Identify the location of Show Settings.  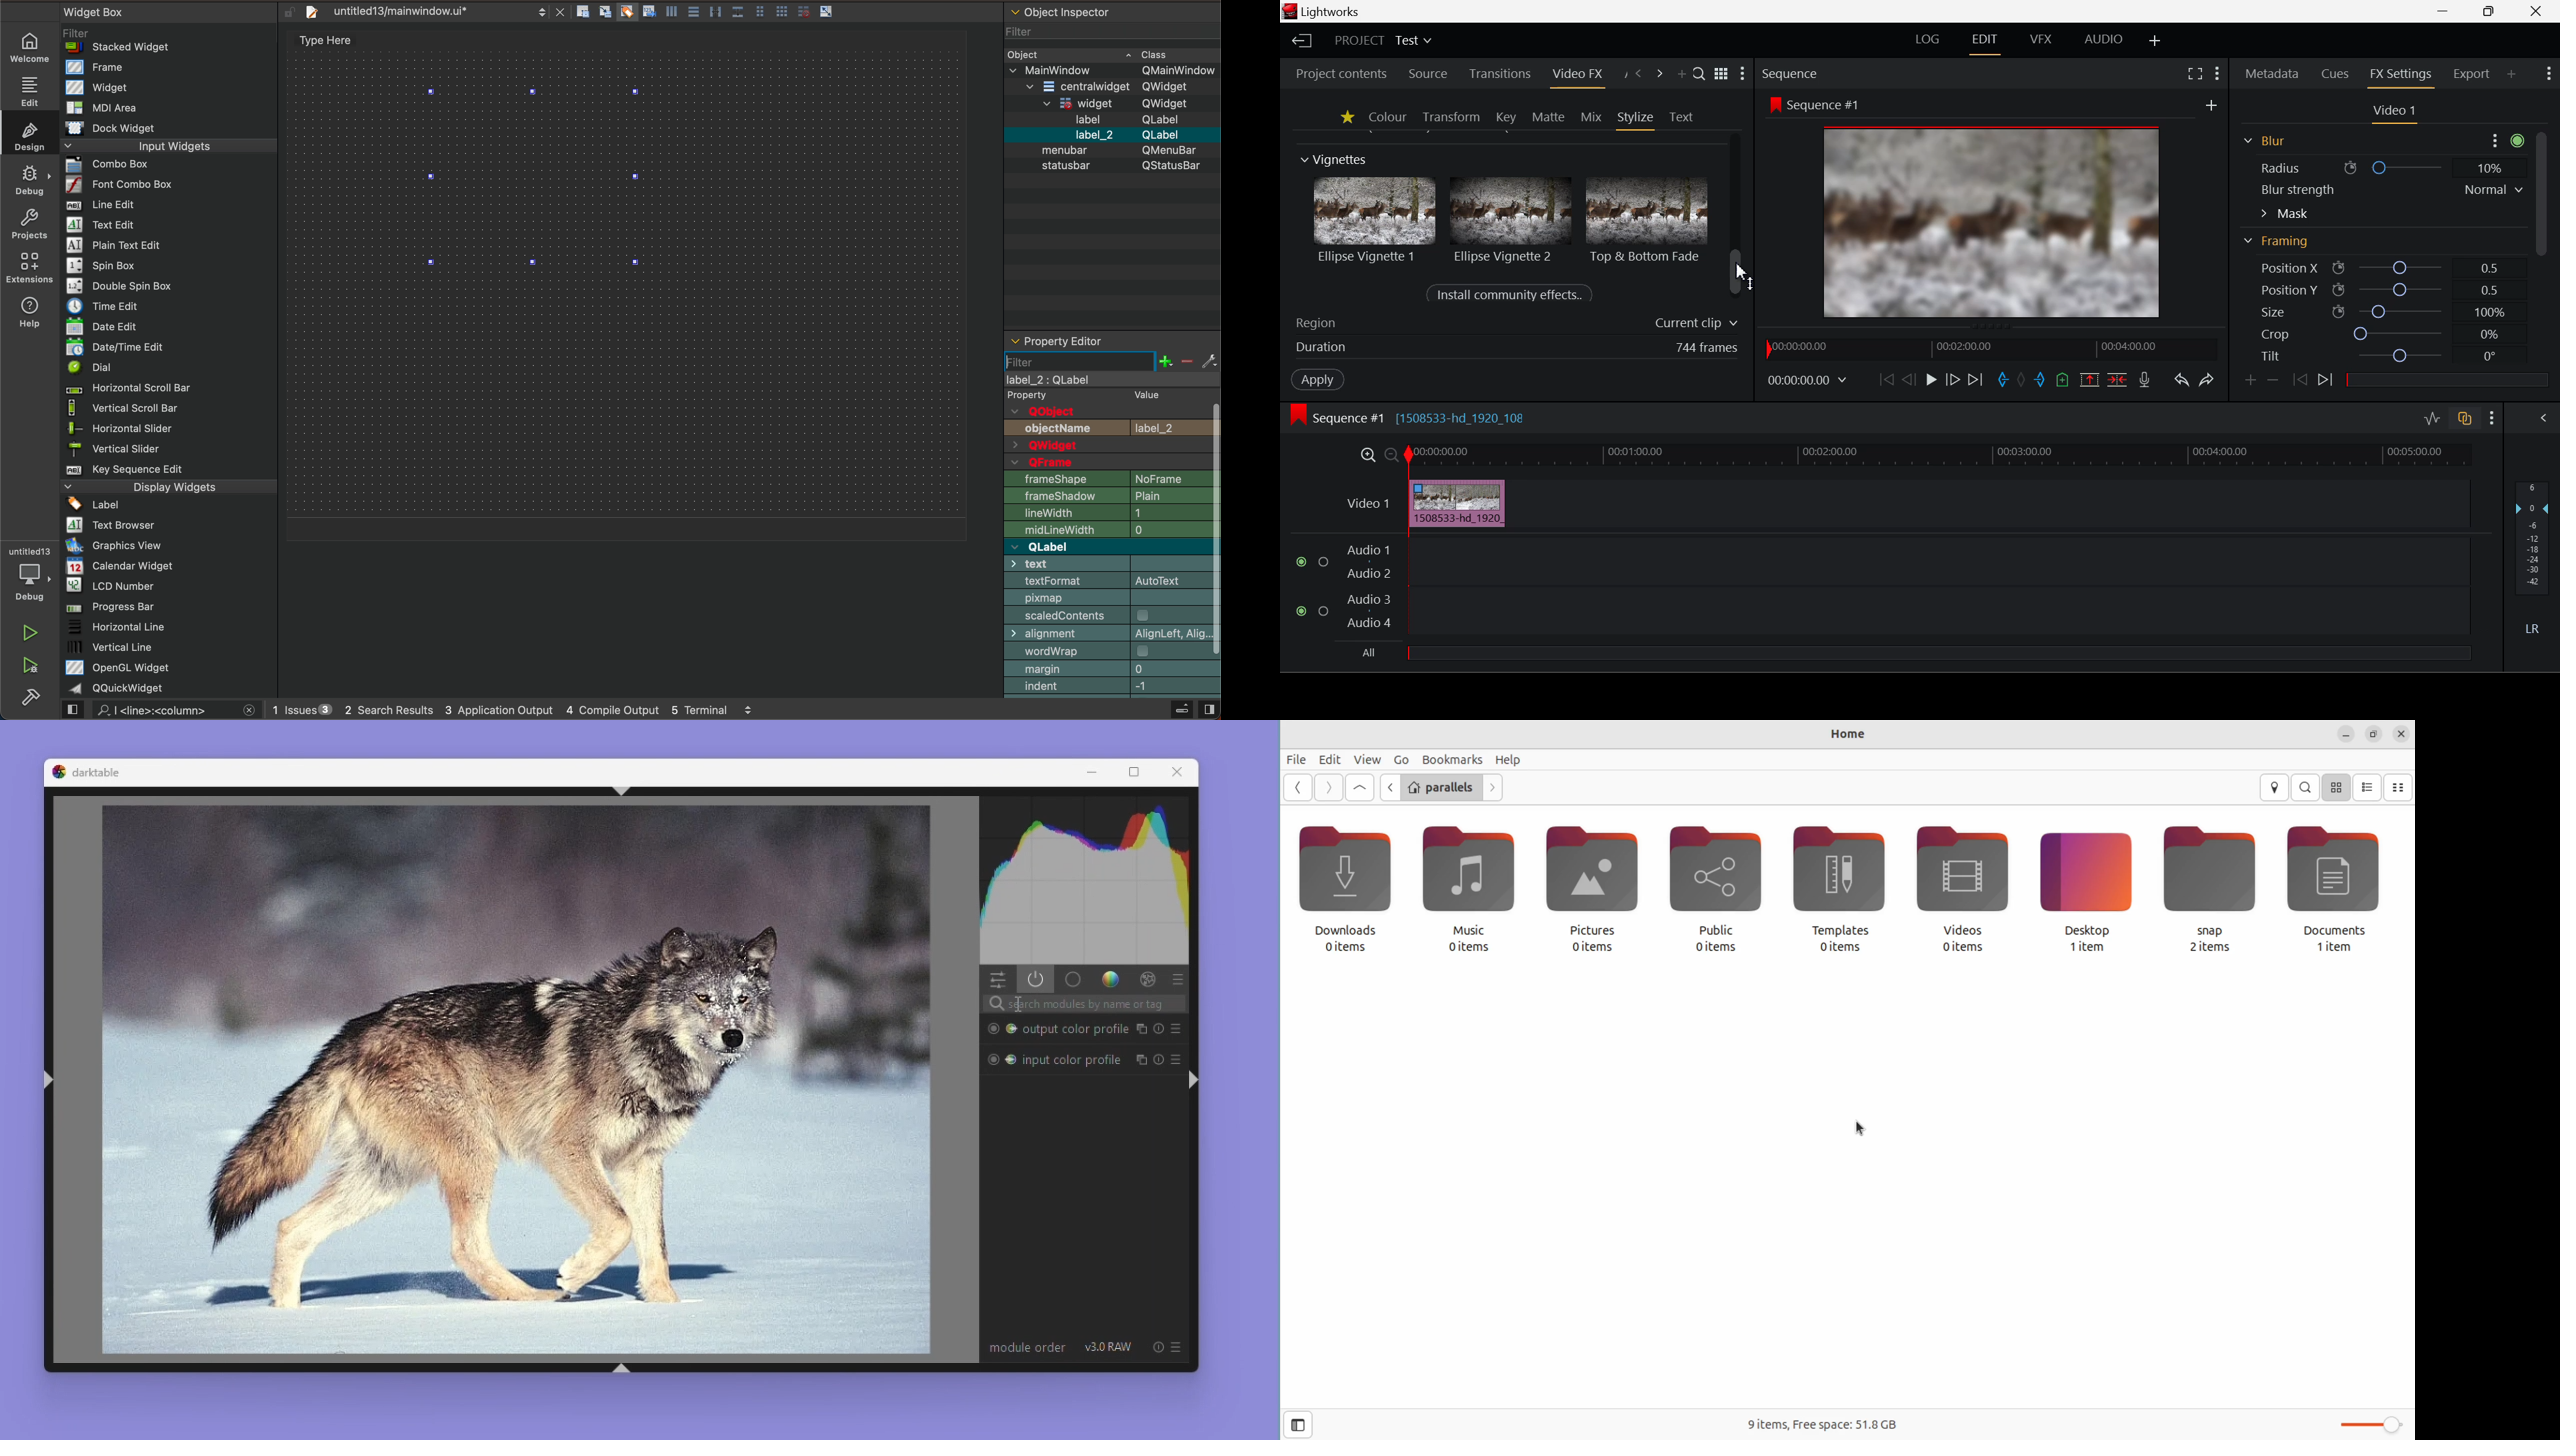
(2551, 75).